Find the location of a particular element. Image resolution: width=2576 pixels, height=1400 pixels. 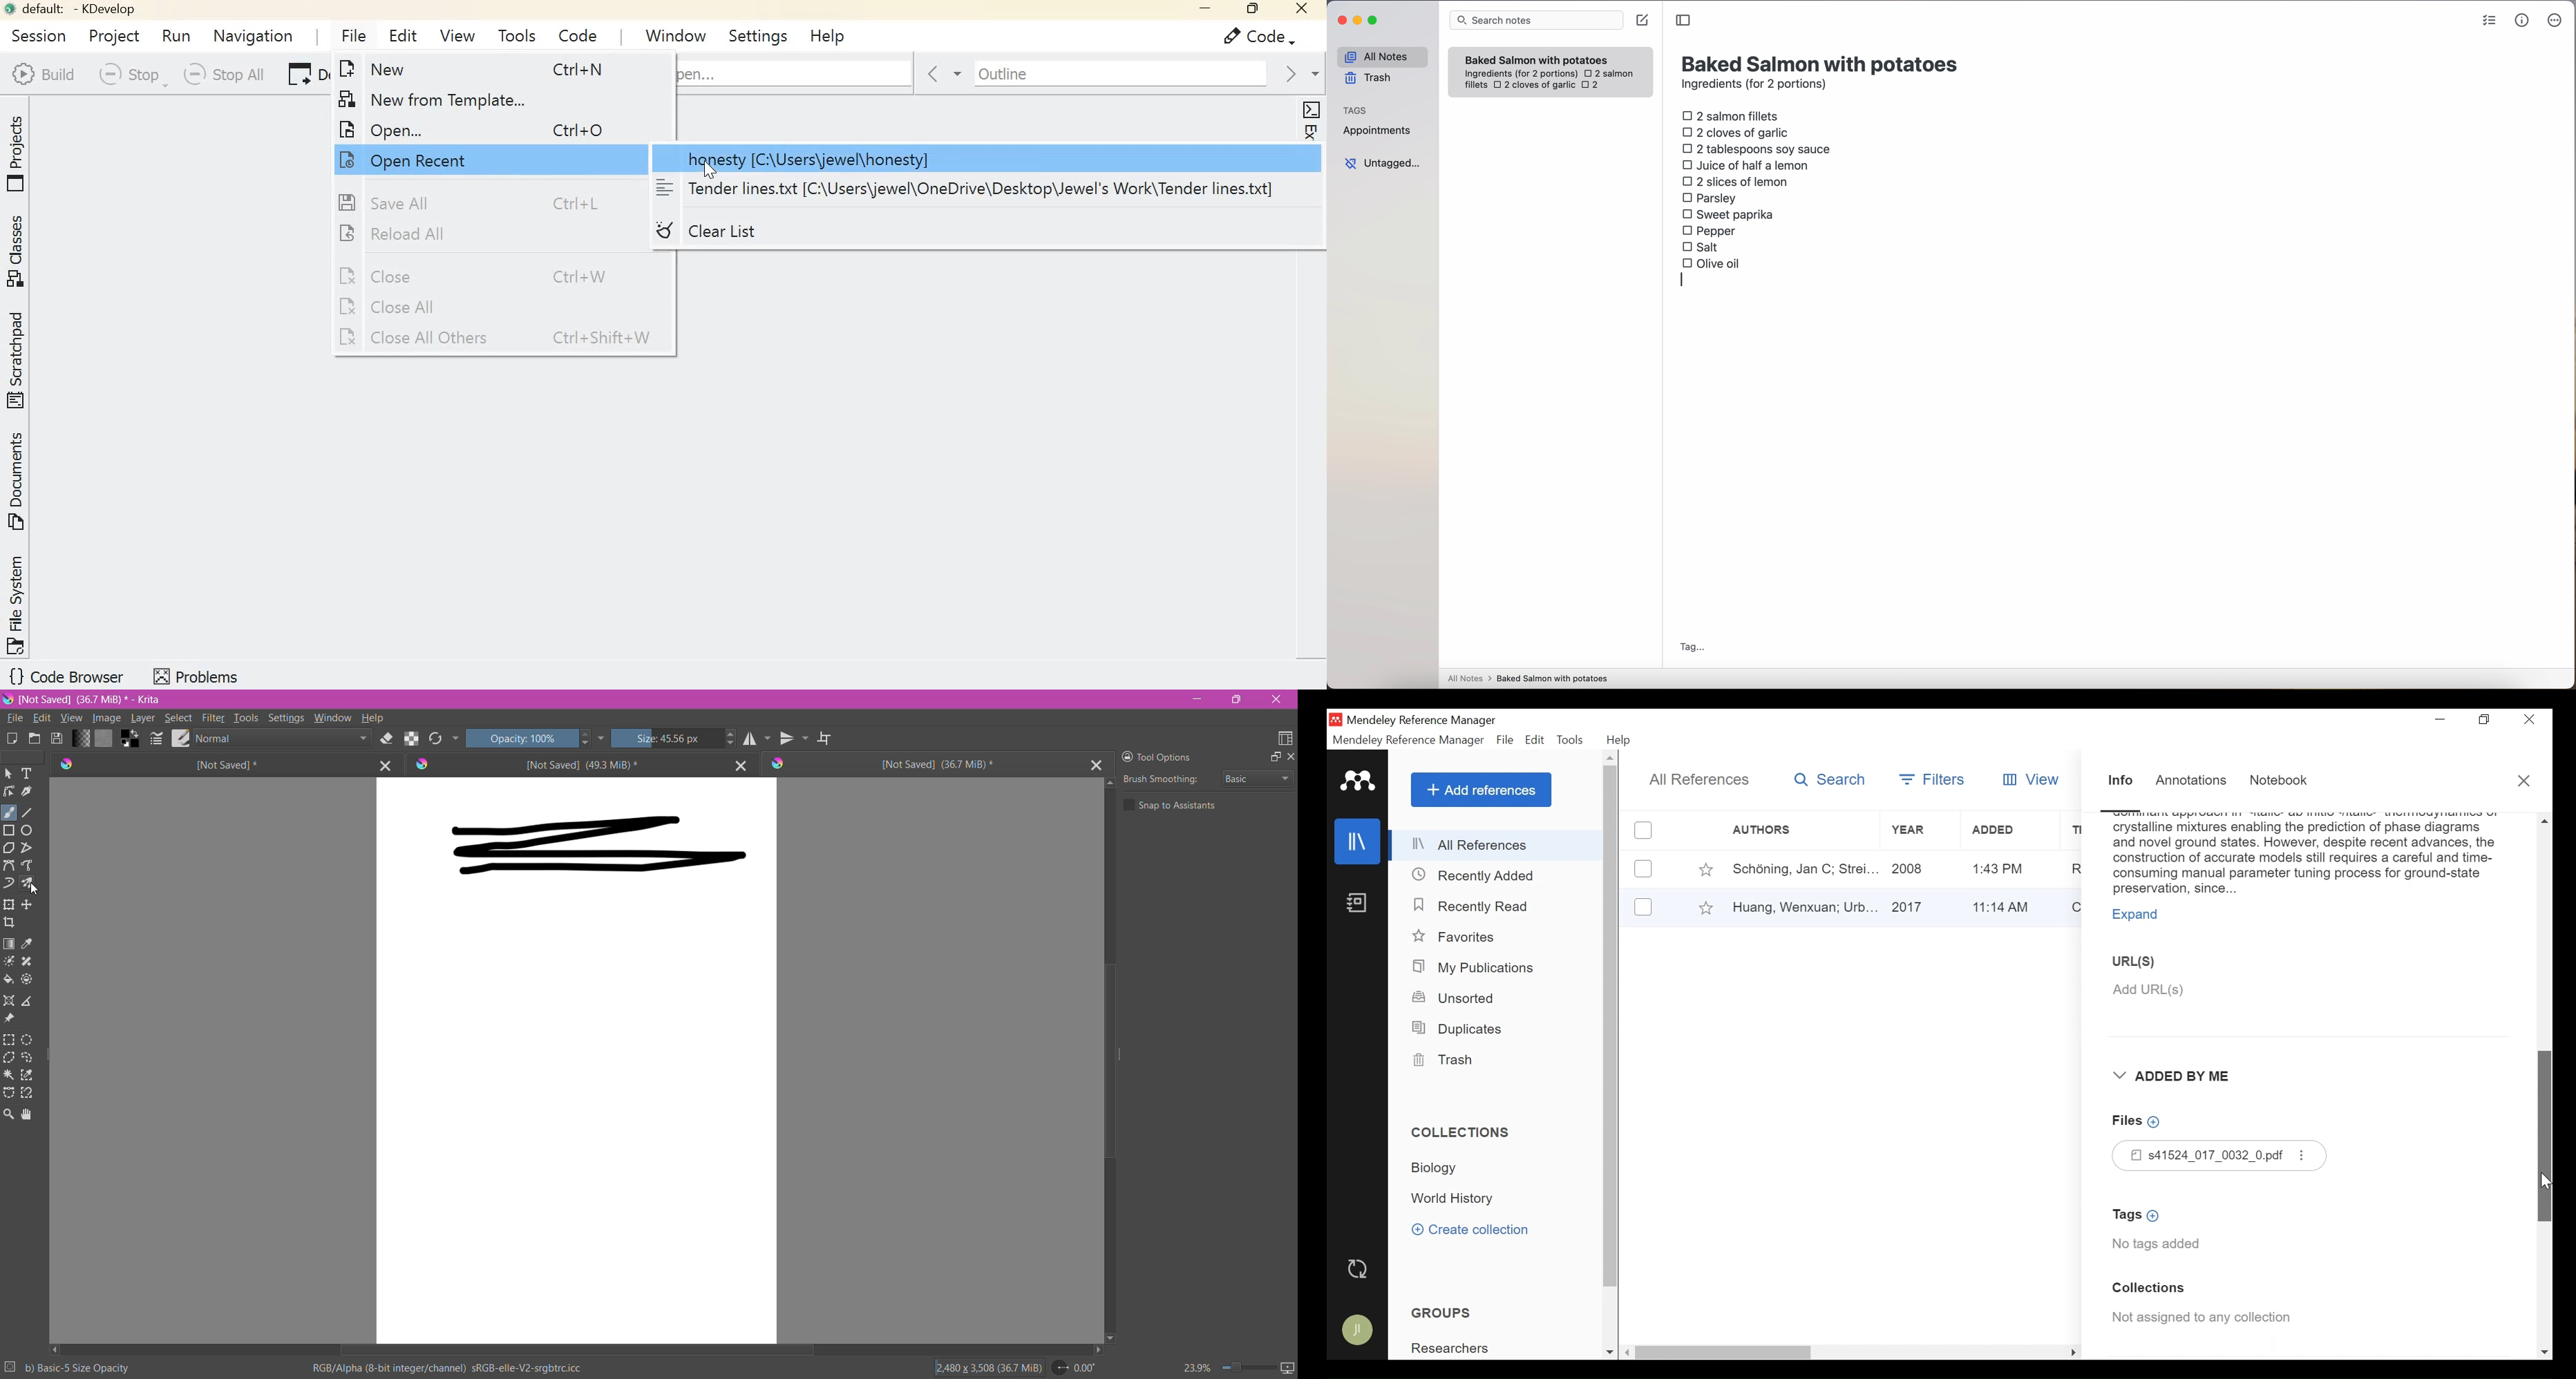

Image Size is located at coordinates (985, 1368).